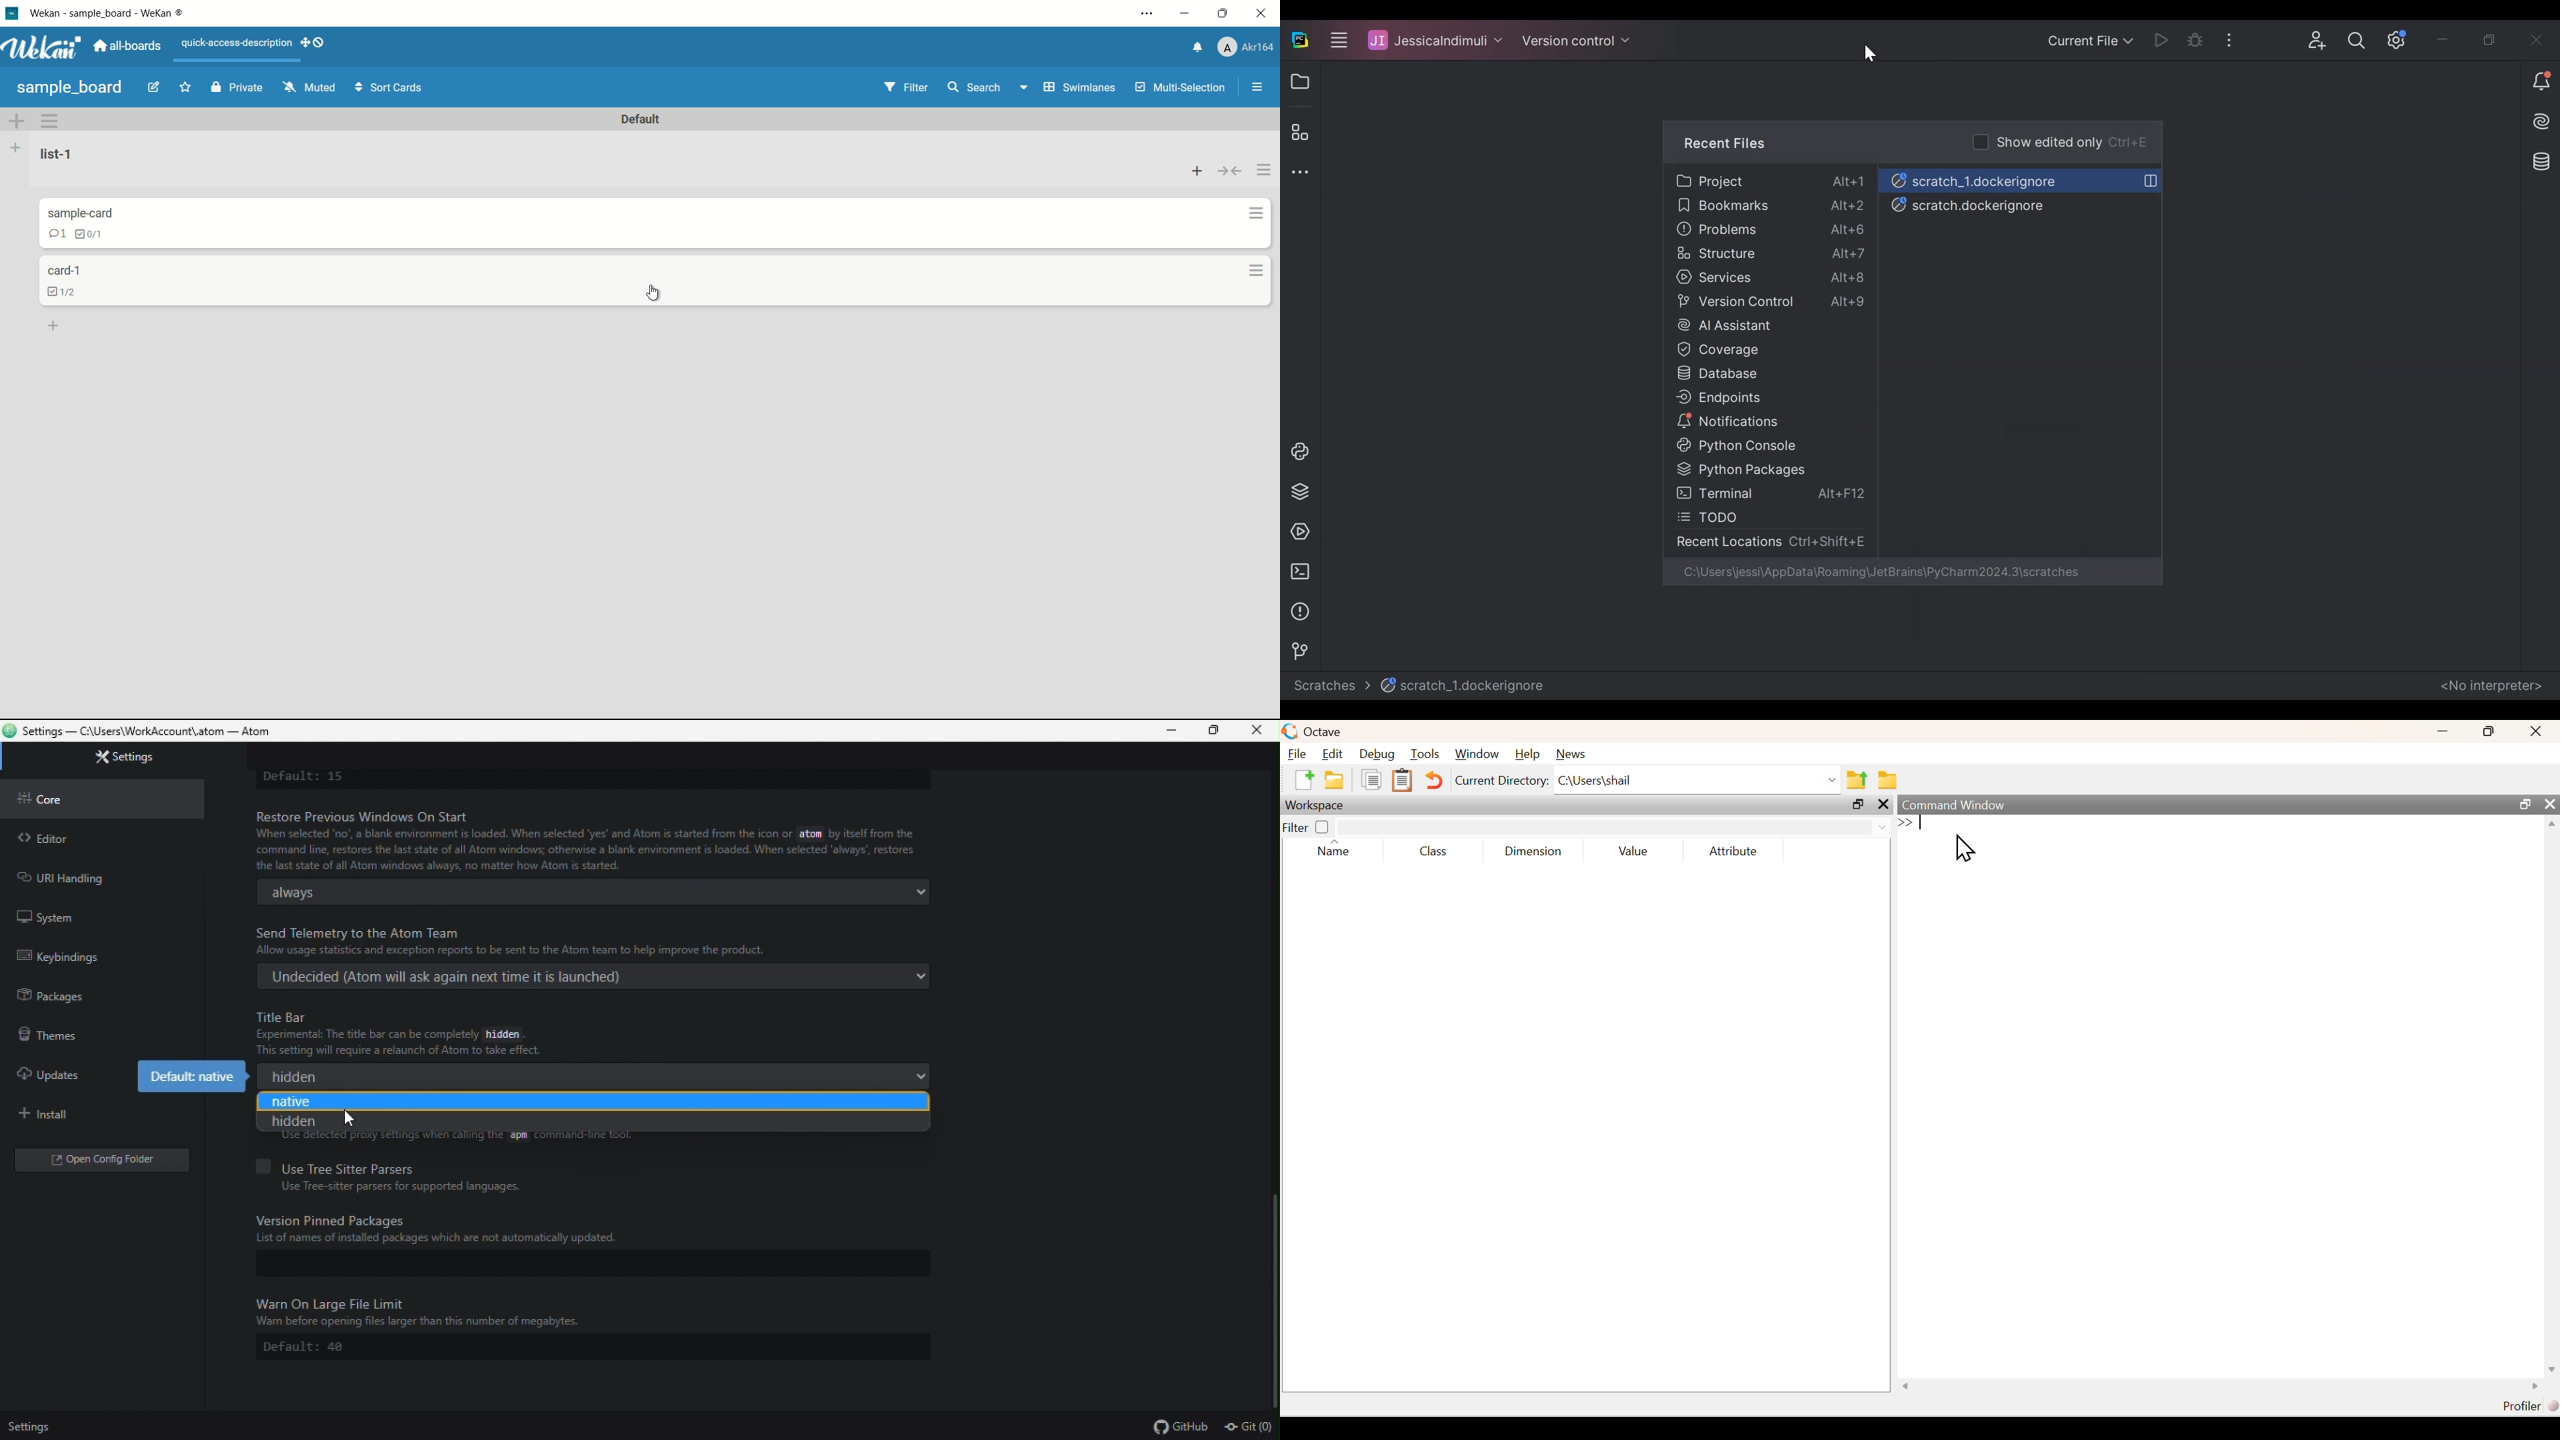  Describe the element at coordinates (1767, 446) in the screenshot. I see `Python Console` at that location.